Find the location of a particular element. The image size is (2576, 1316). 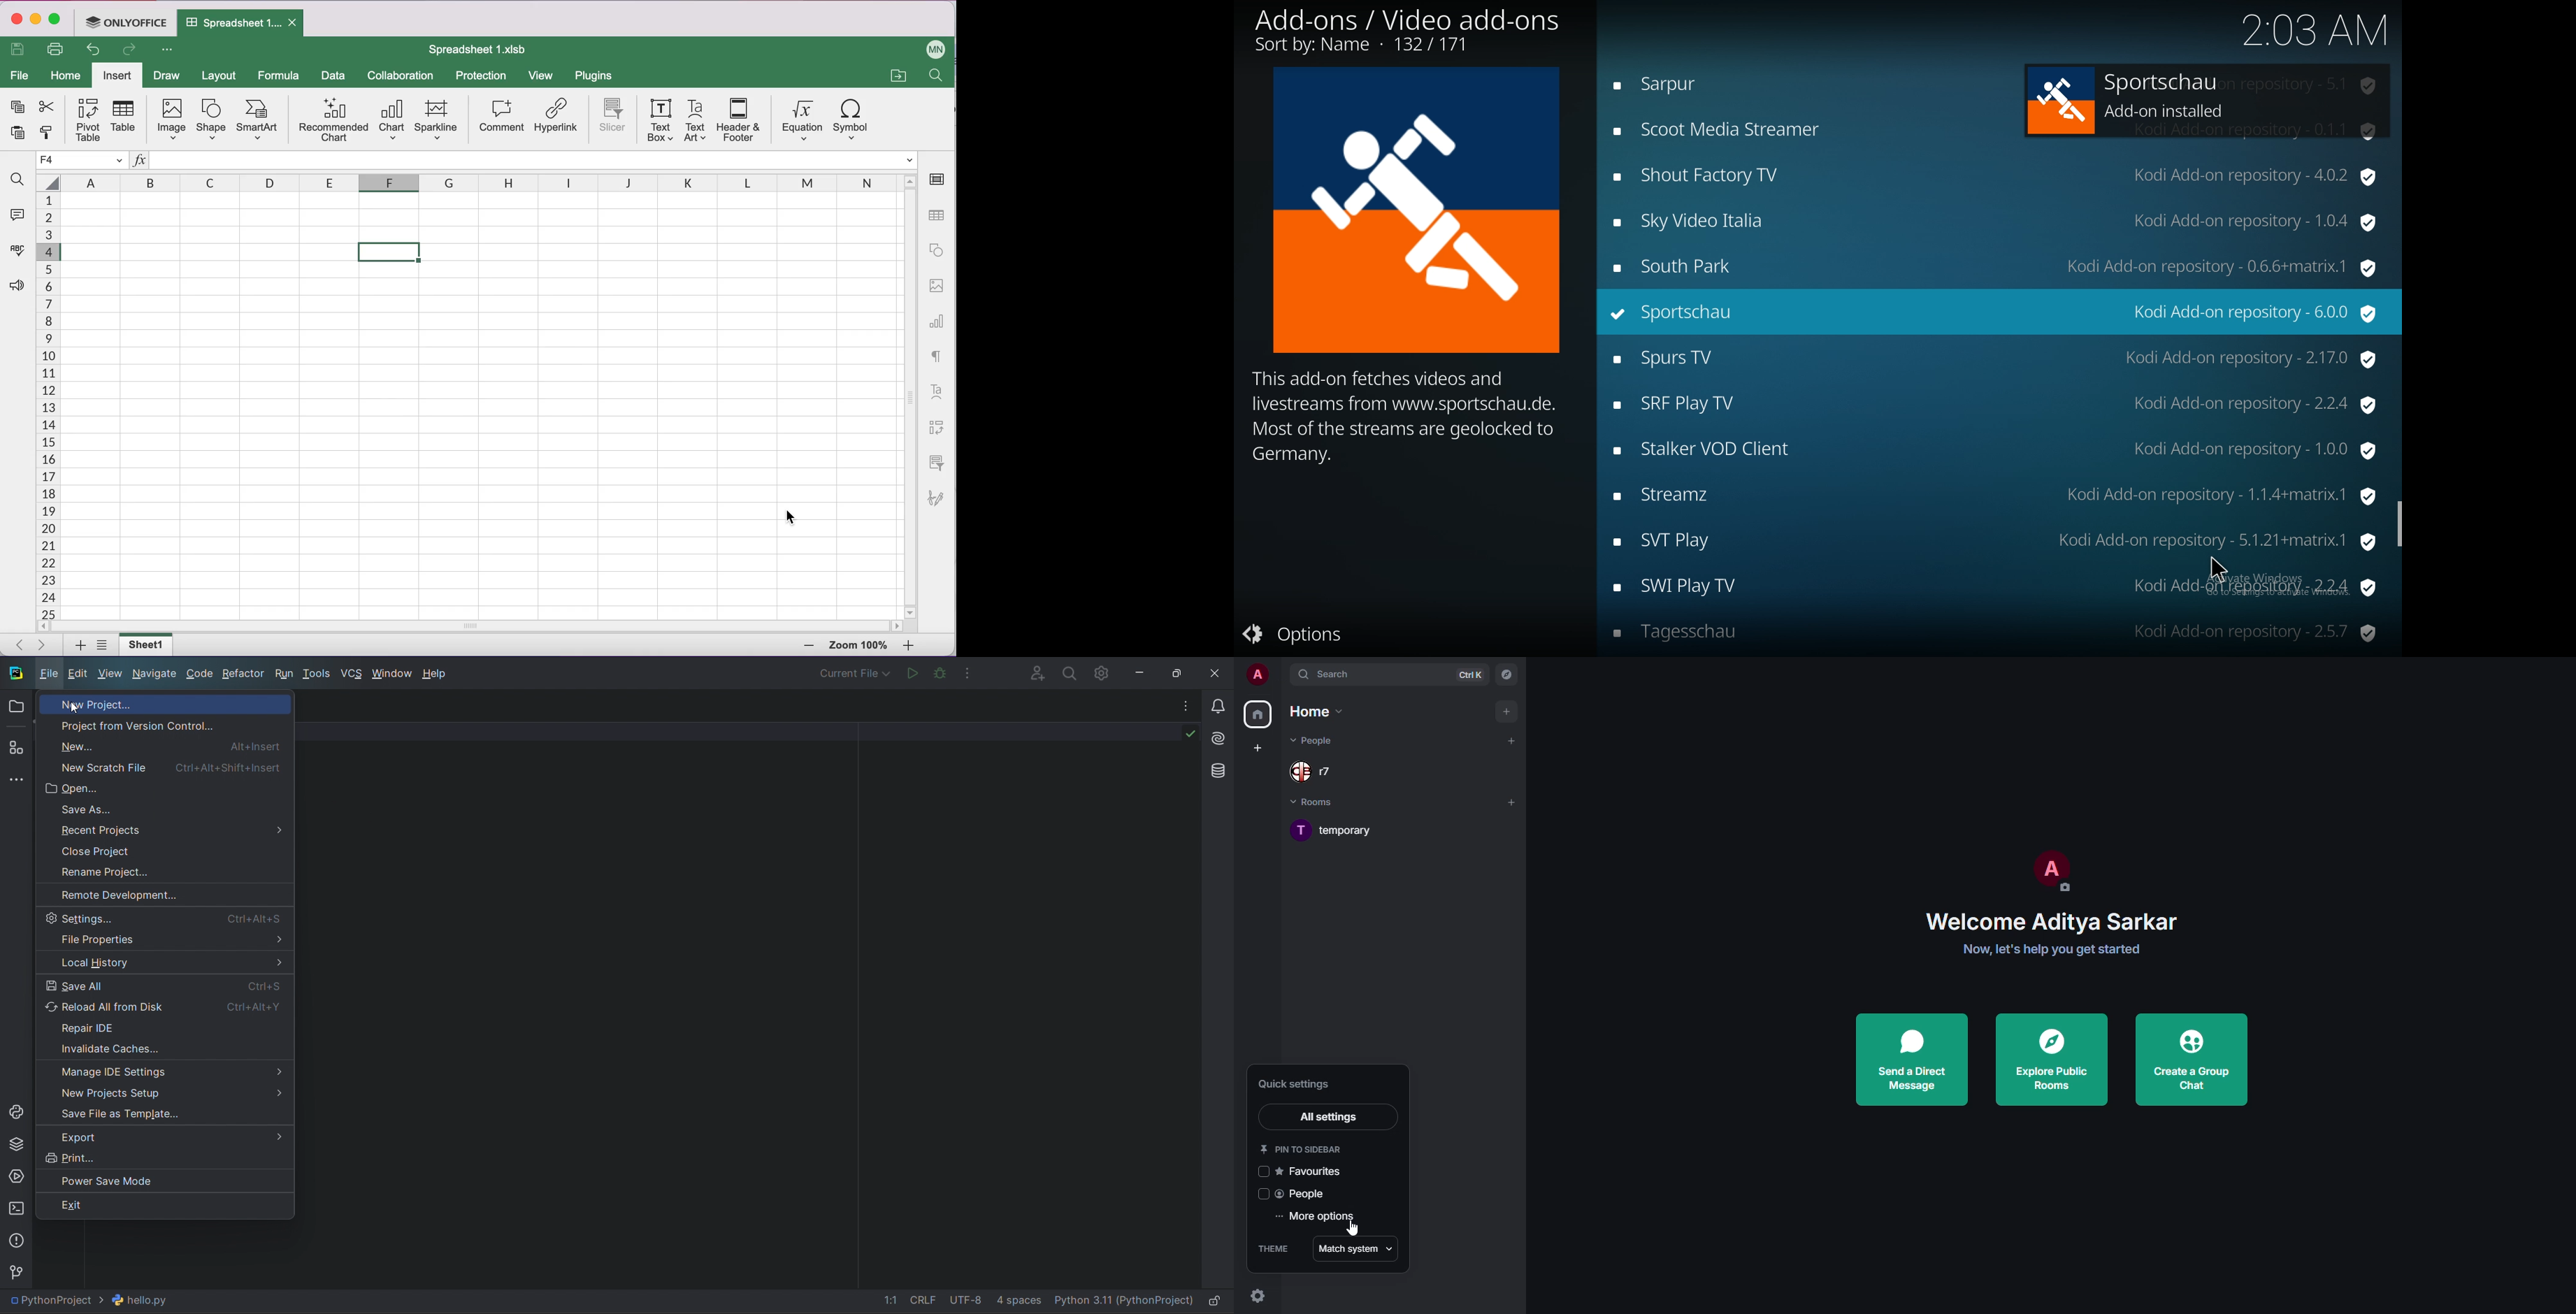

ctrl K is located at coordinates (1470, 675).